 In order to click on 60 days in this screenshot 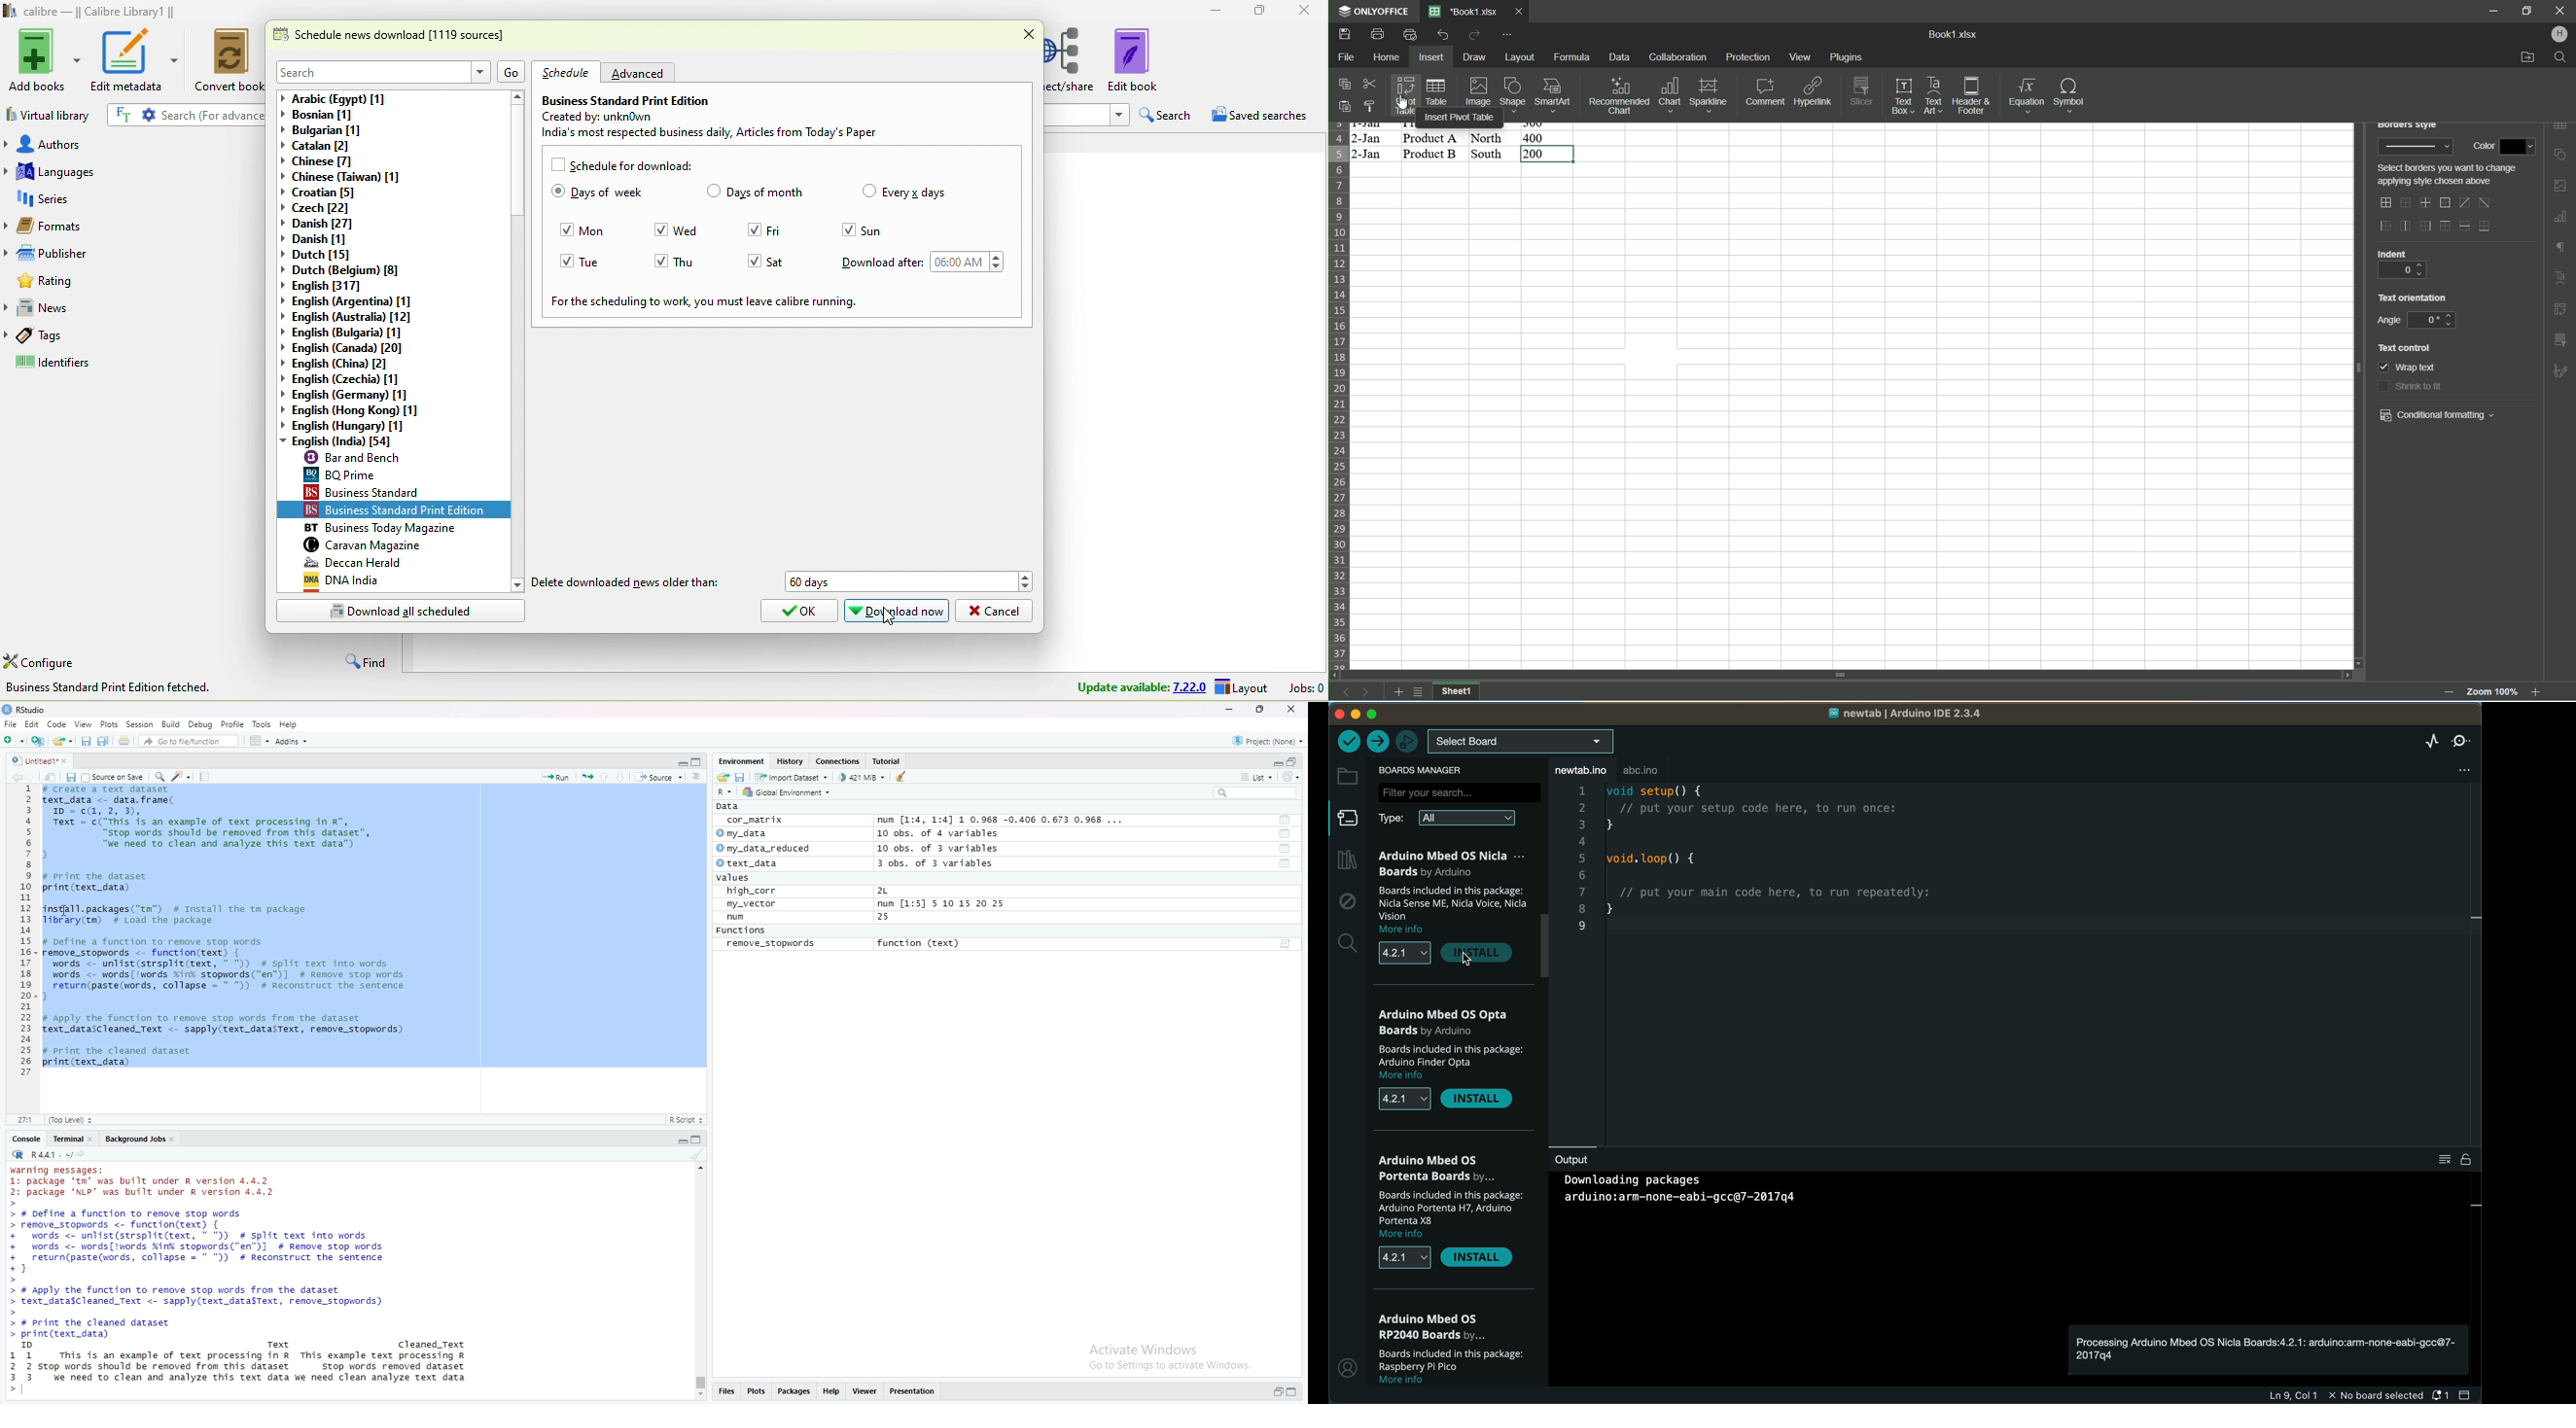, I will do `click(893, 581)`.